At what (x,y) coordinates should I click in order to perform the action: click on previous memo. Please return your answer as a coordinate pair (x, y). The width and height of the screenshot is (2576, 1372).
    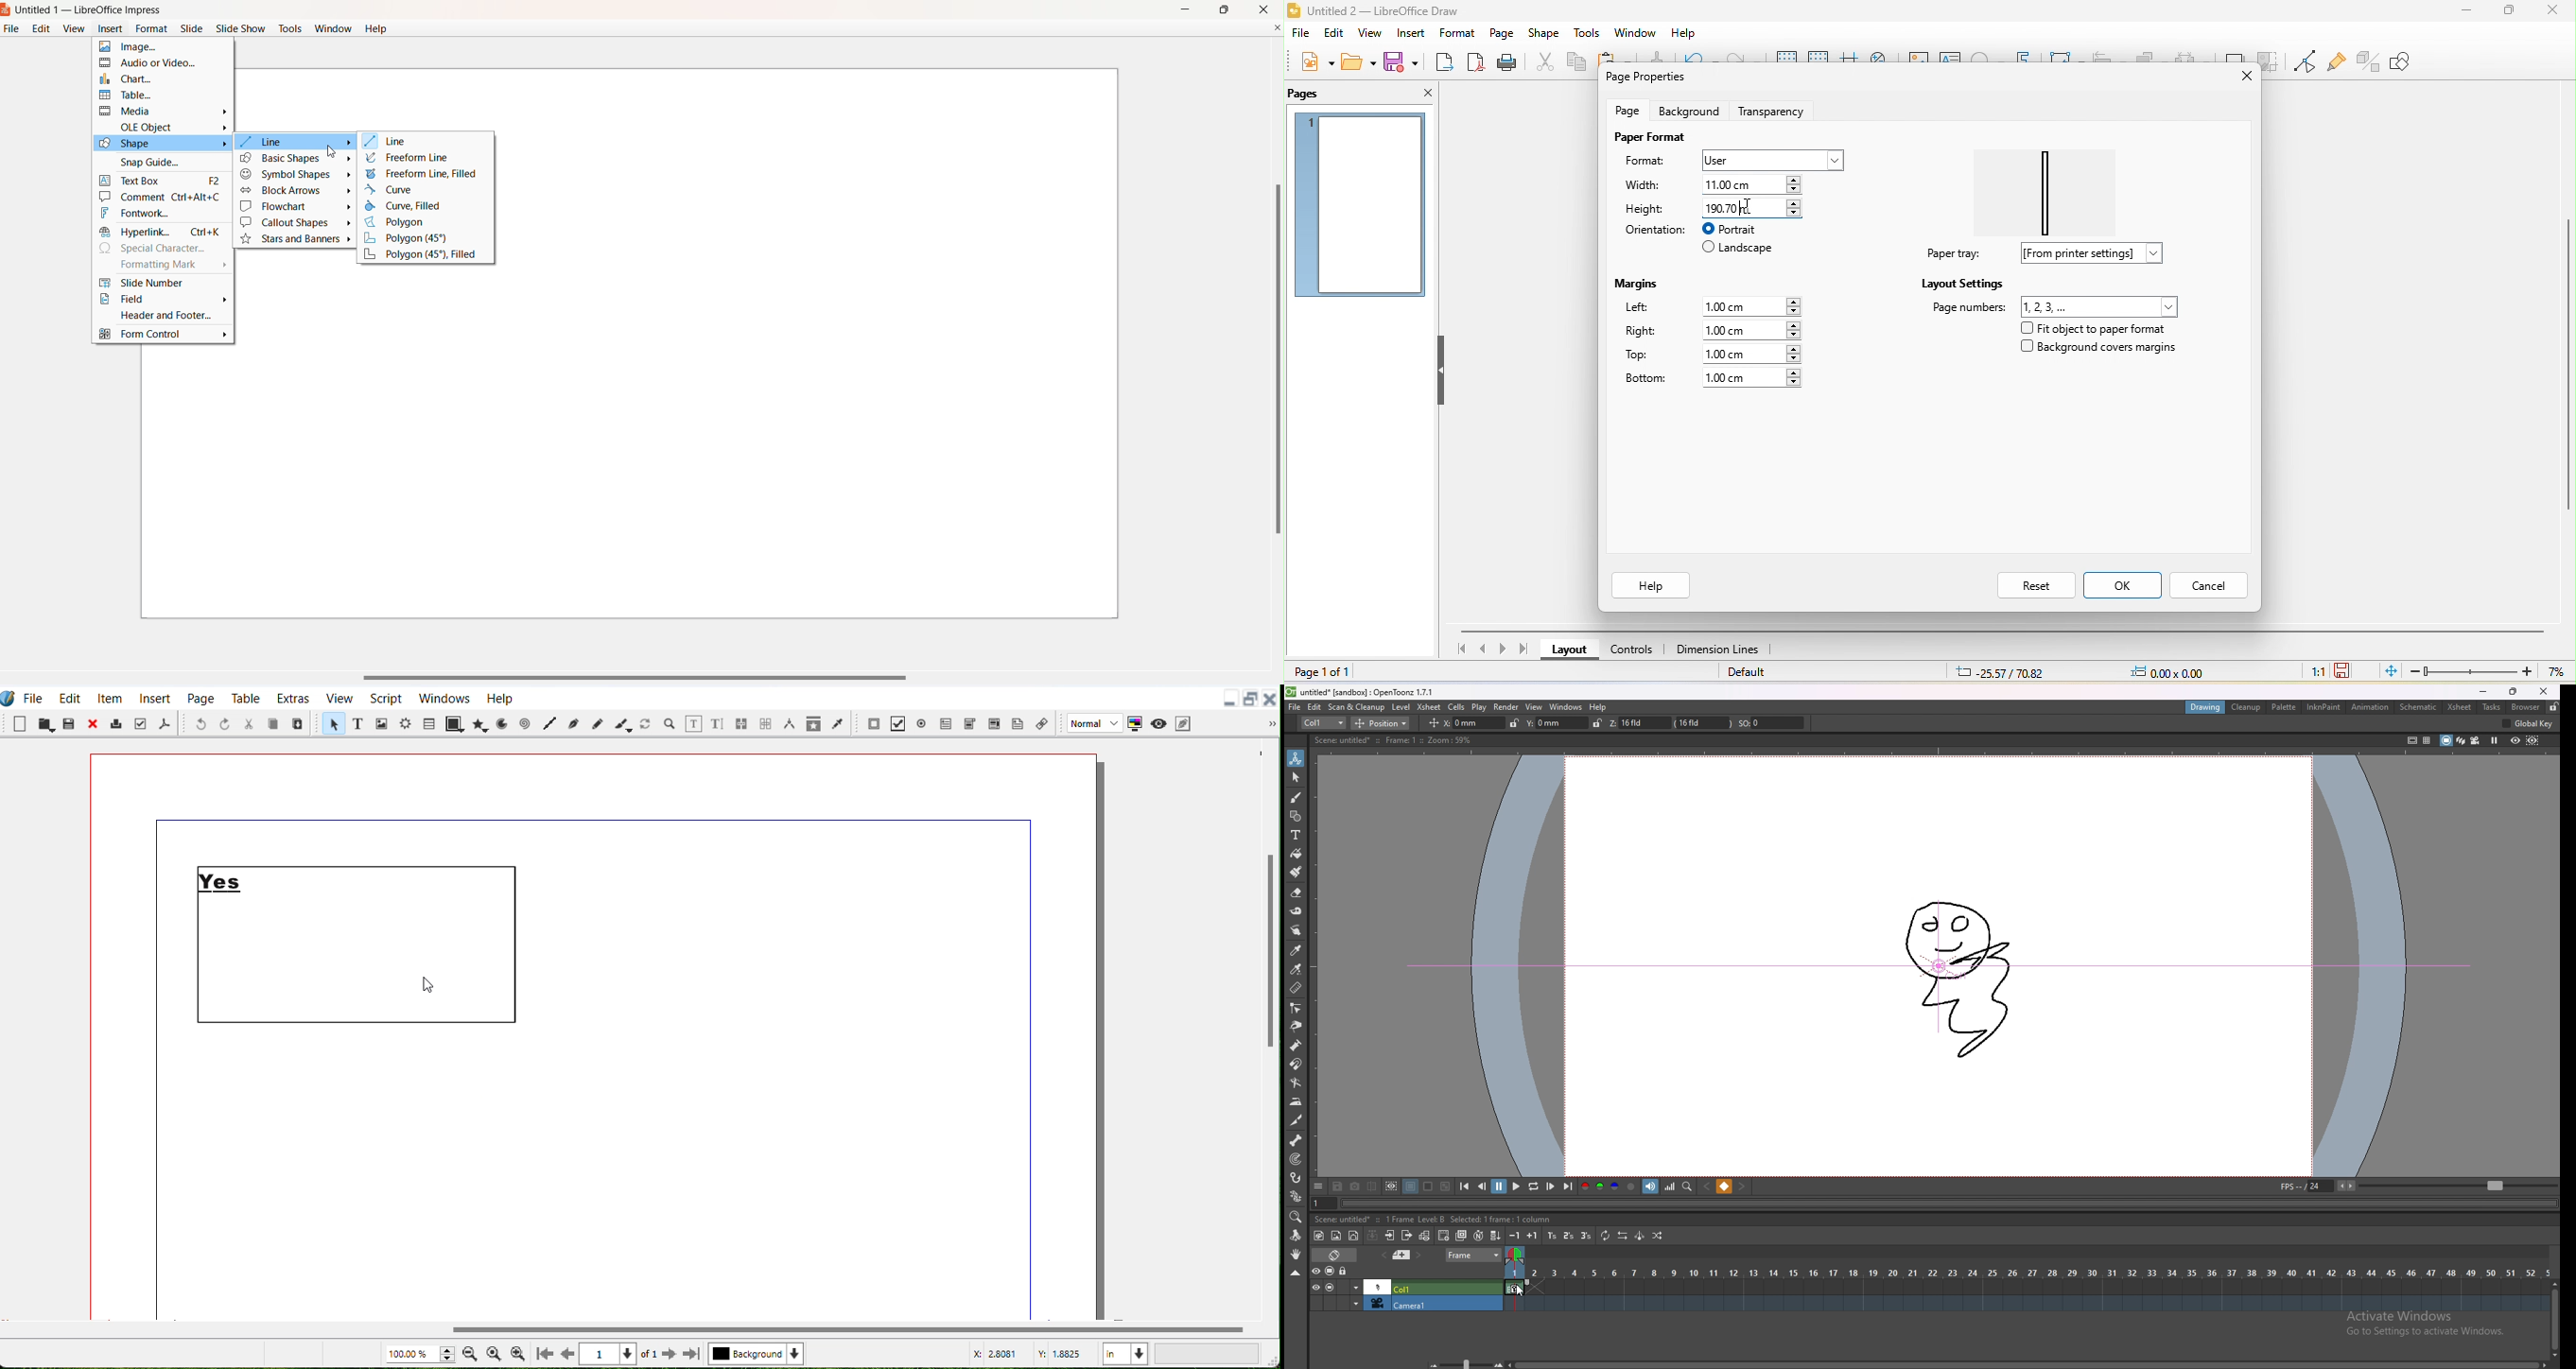
    Looking at the image, I should click on (1383, 1255).